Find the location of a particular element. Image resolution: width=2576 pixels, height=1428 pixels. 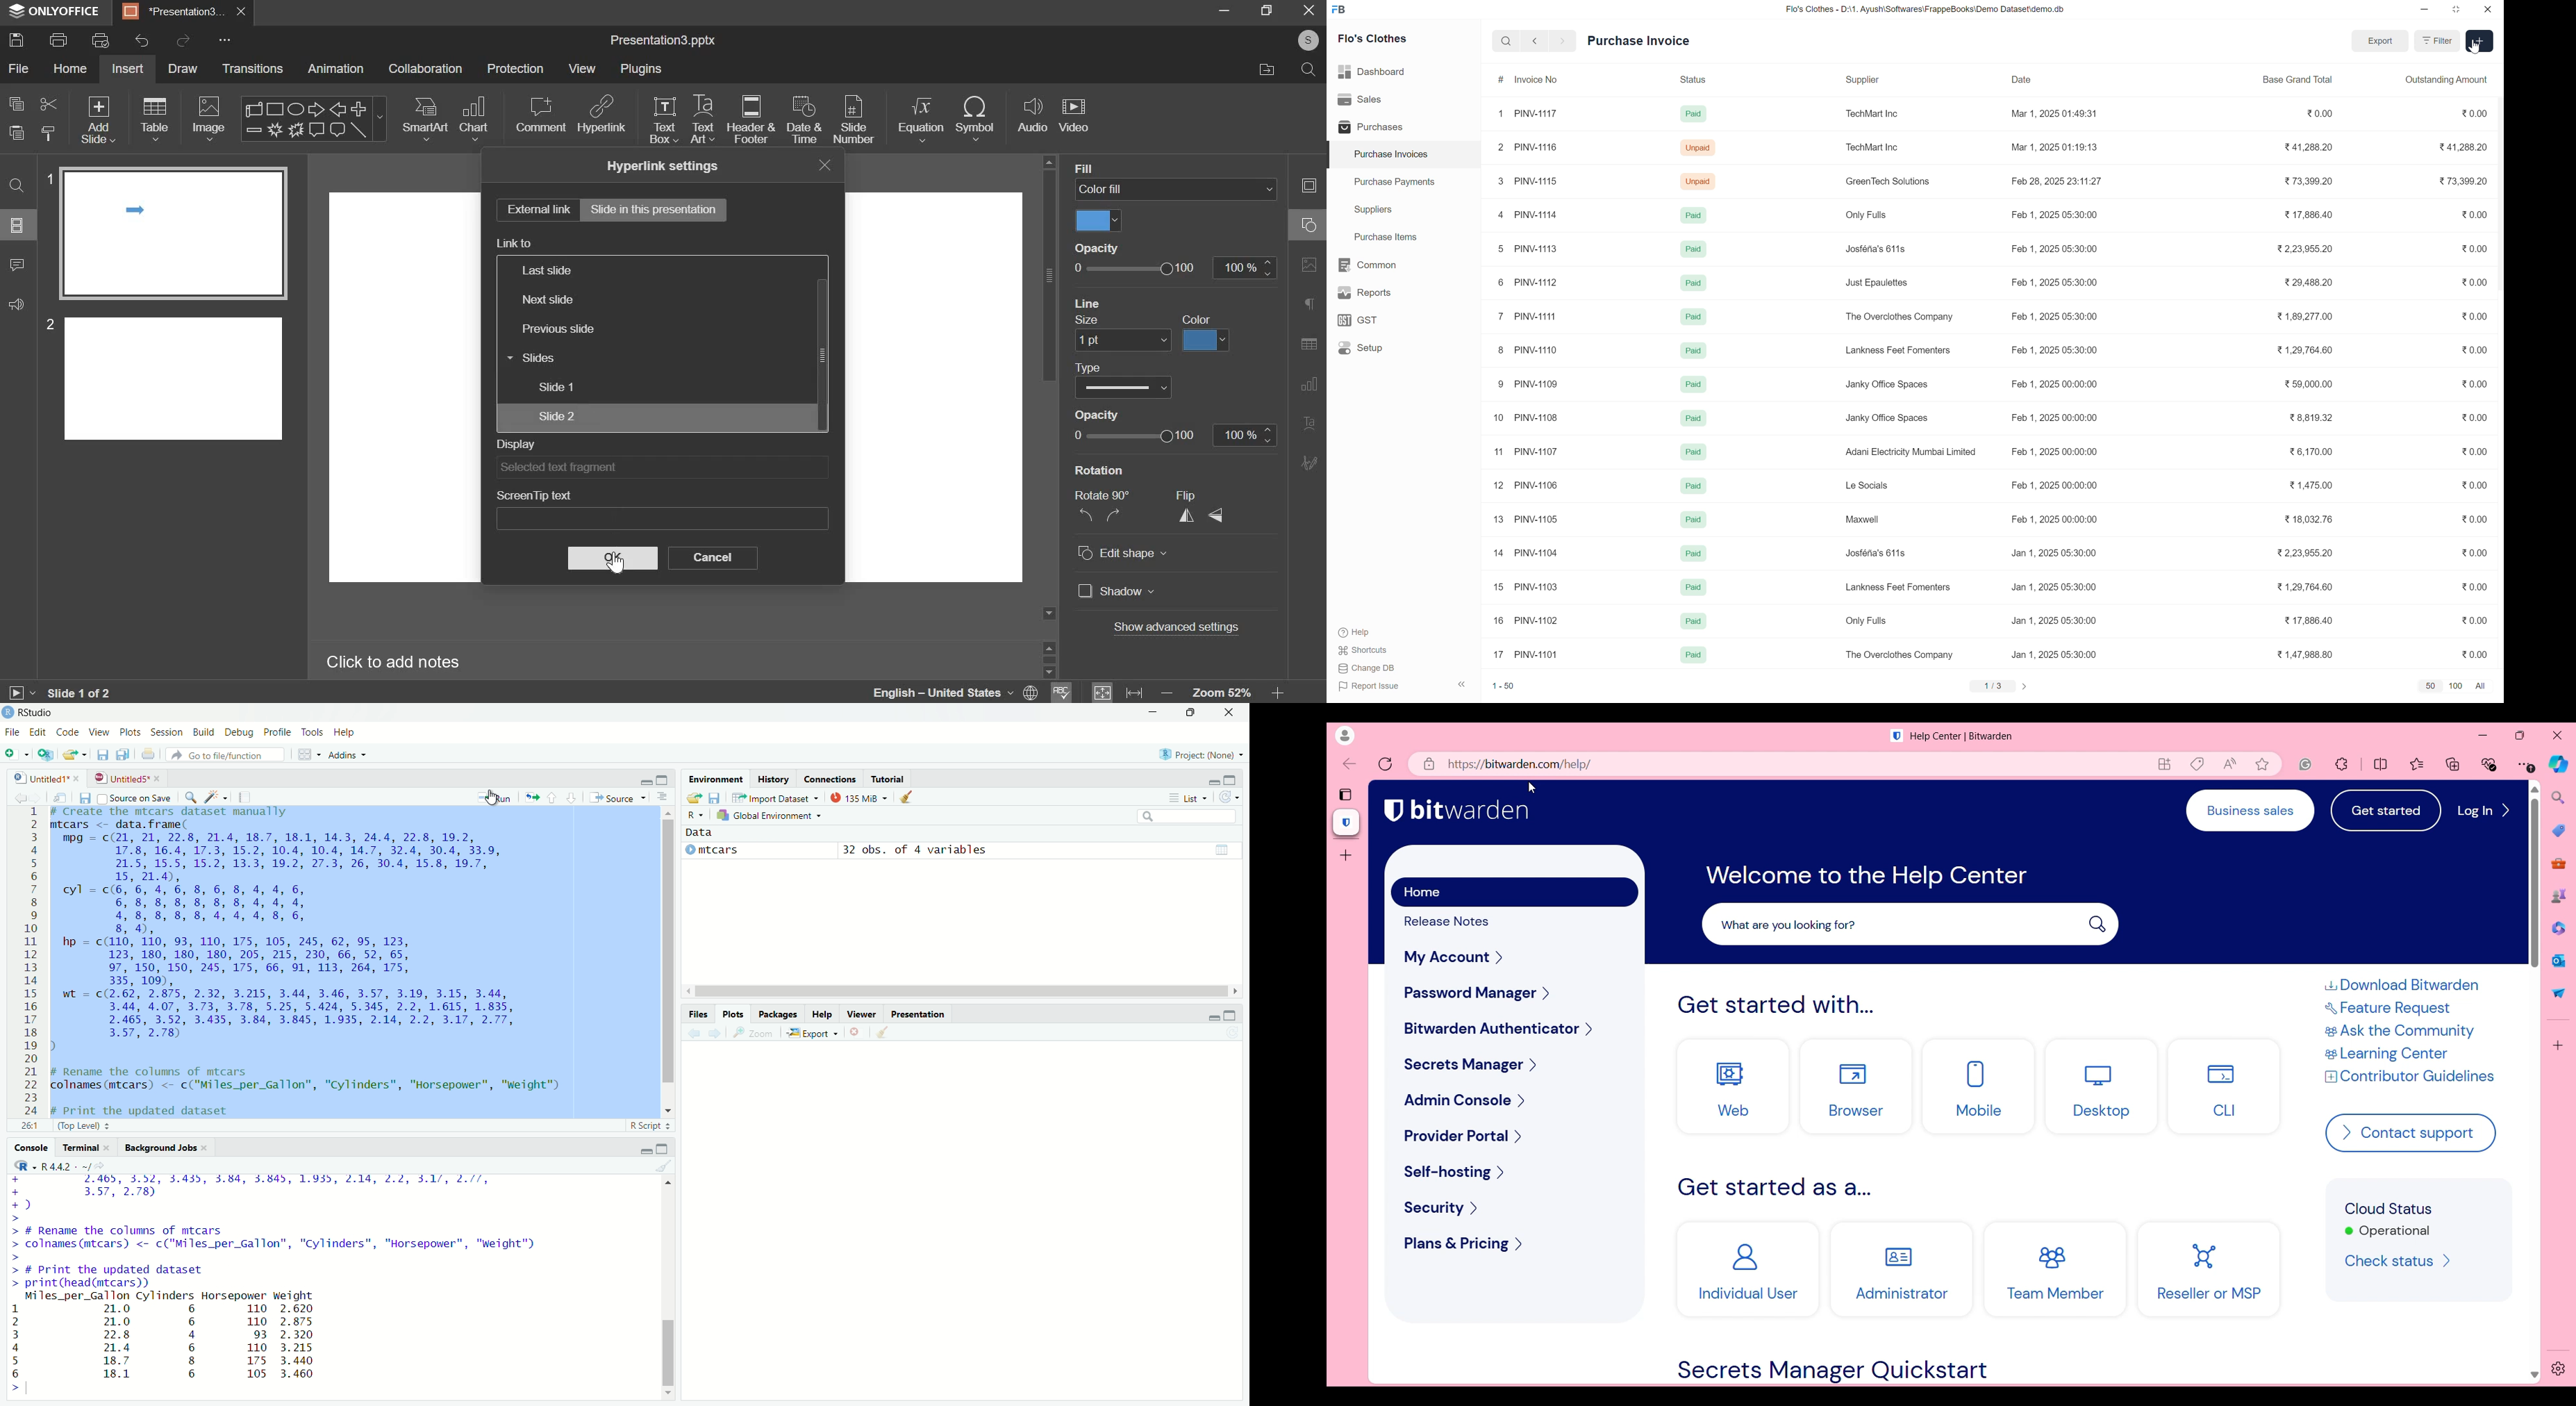

ellipse is located at coordinates (294, 108).